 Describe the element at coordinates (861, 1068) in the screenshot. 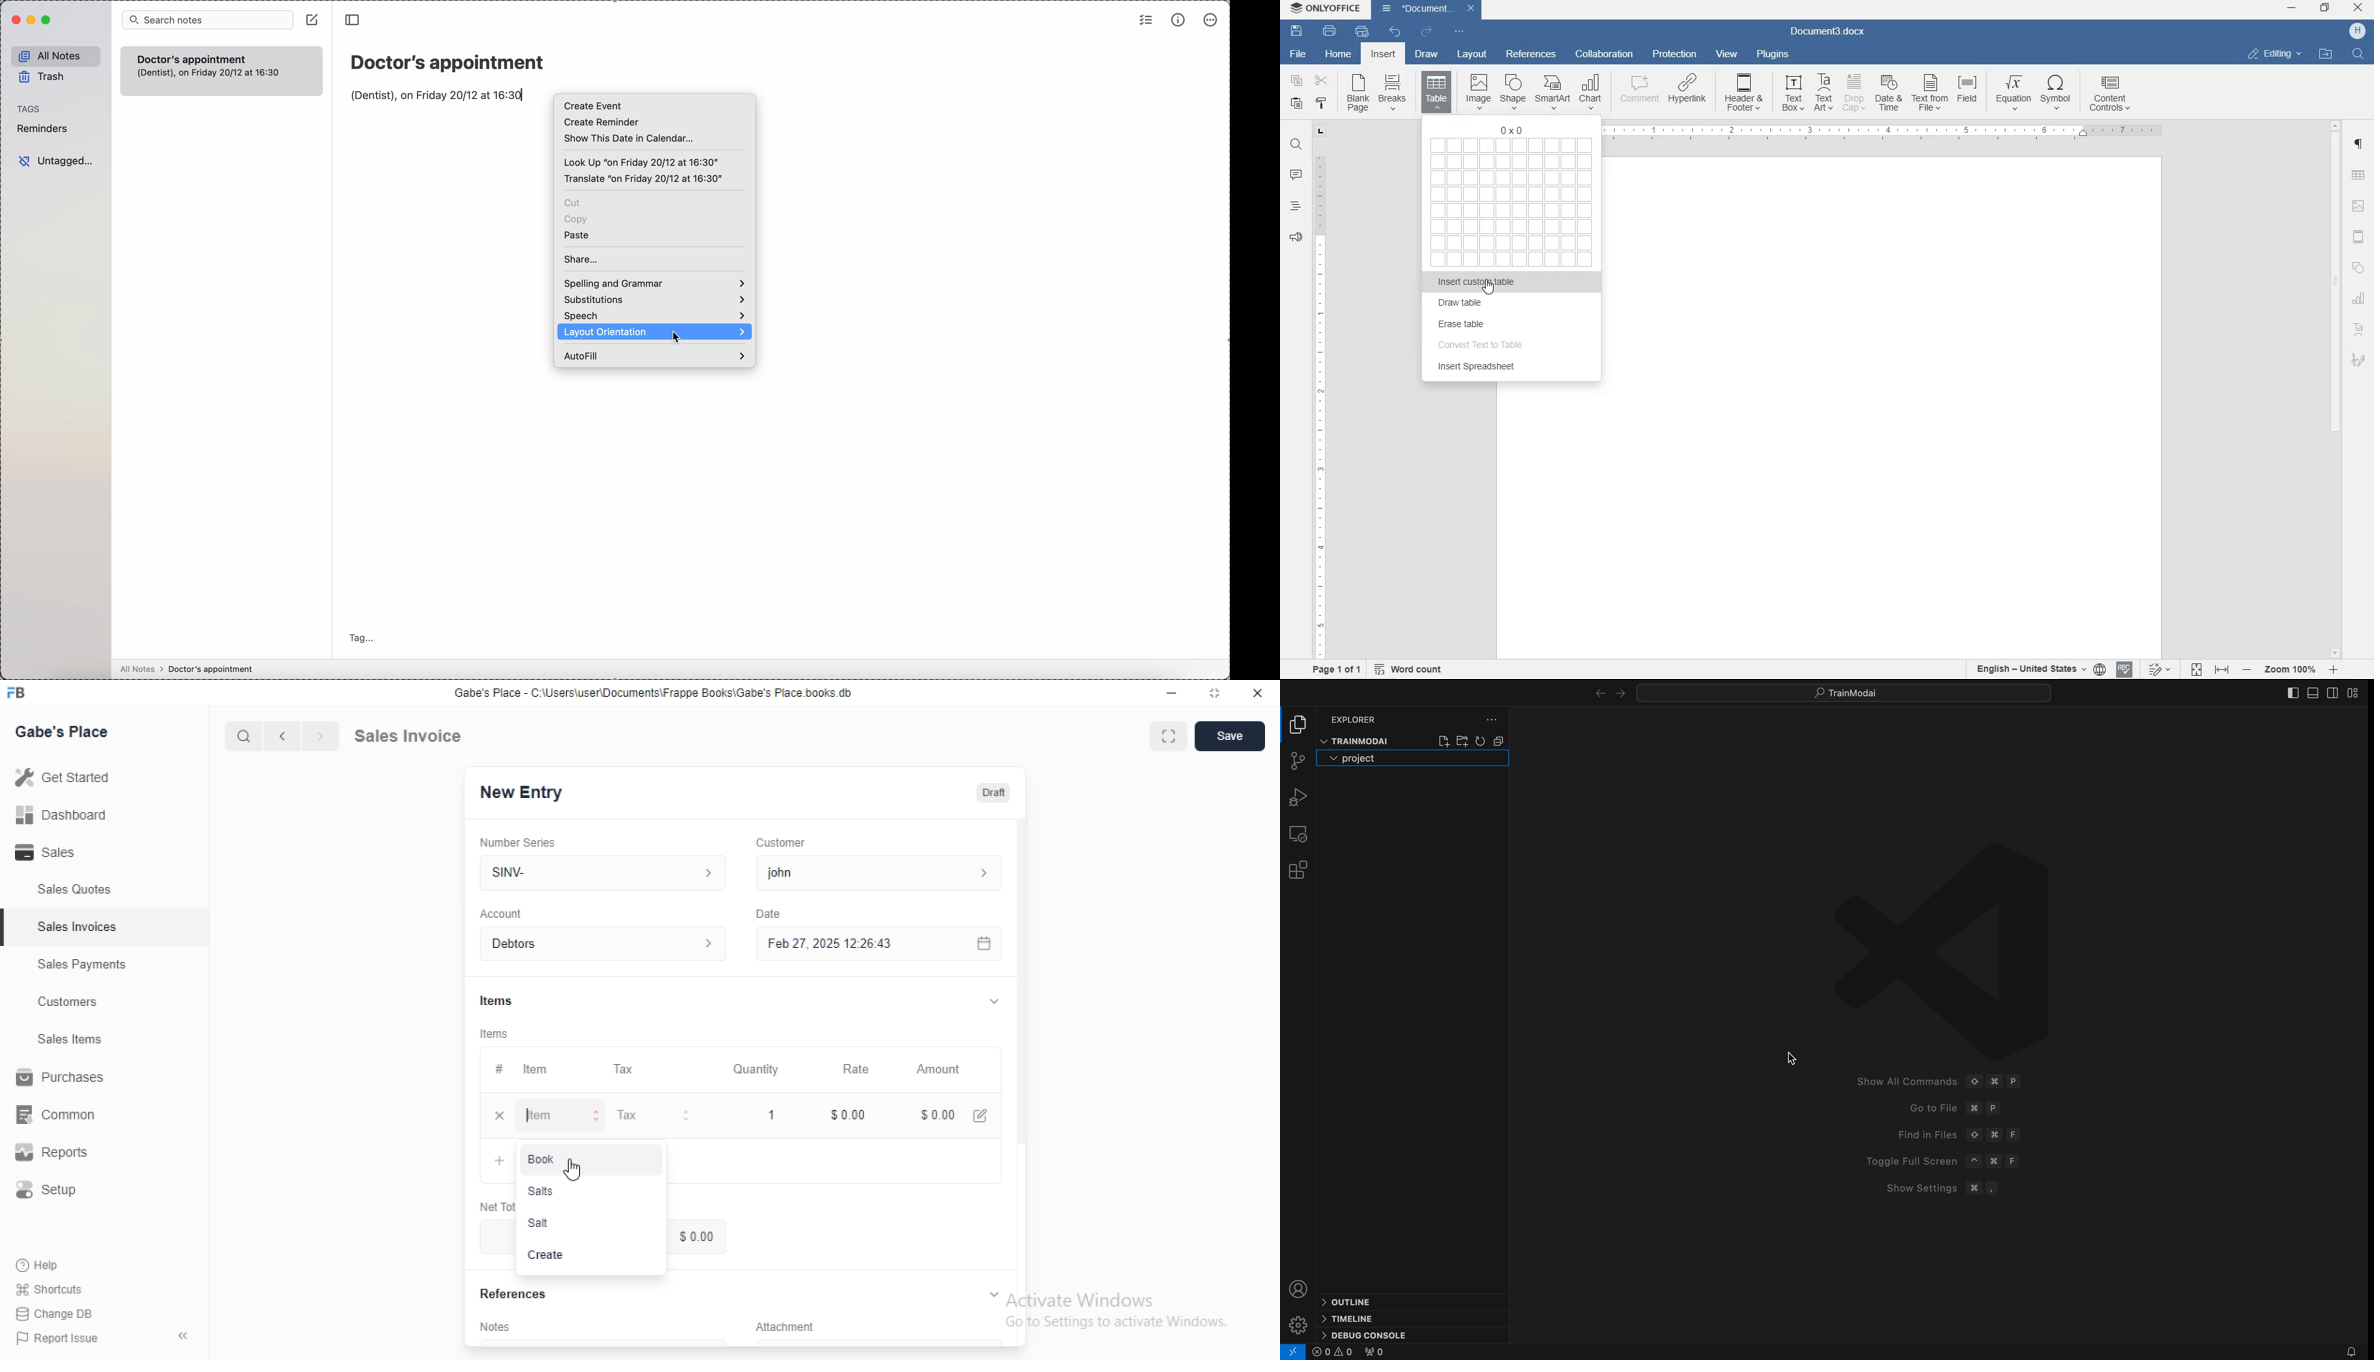

I see `Rate` at that location.